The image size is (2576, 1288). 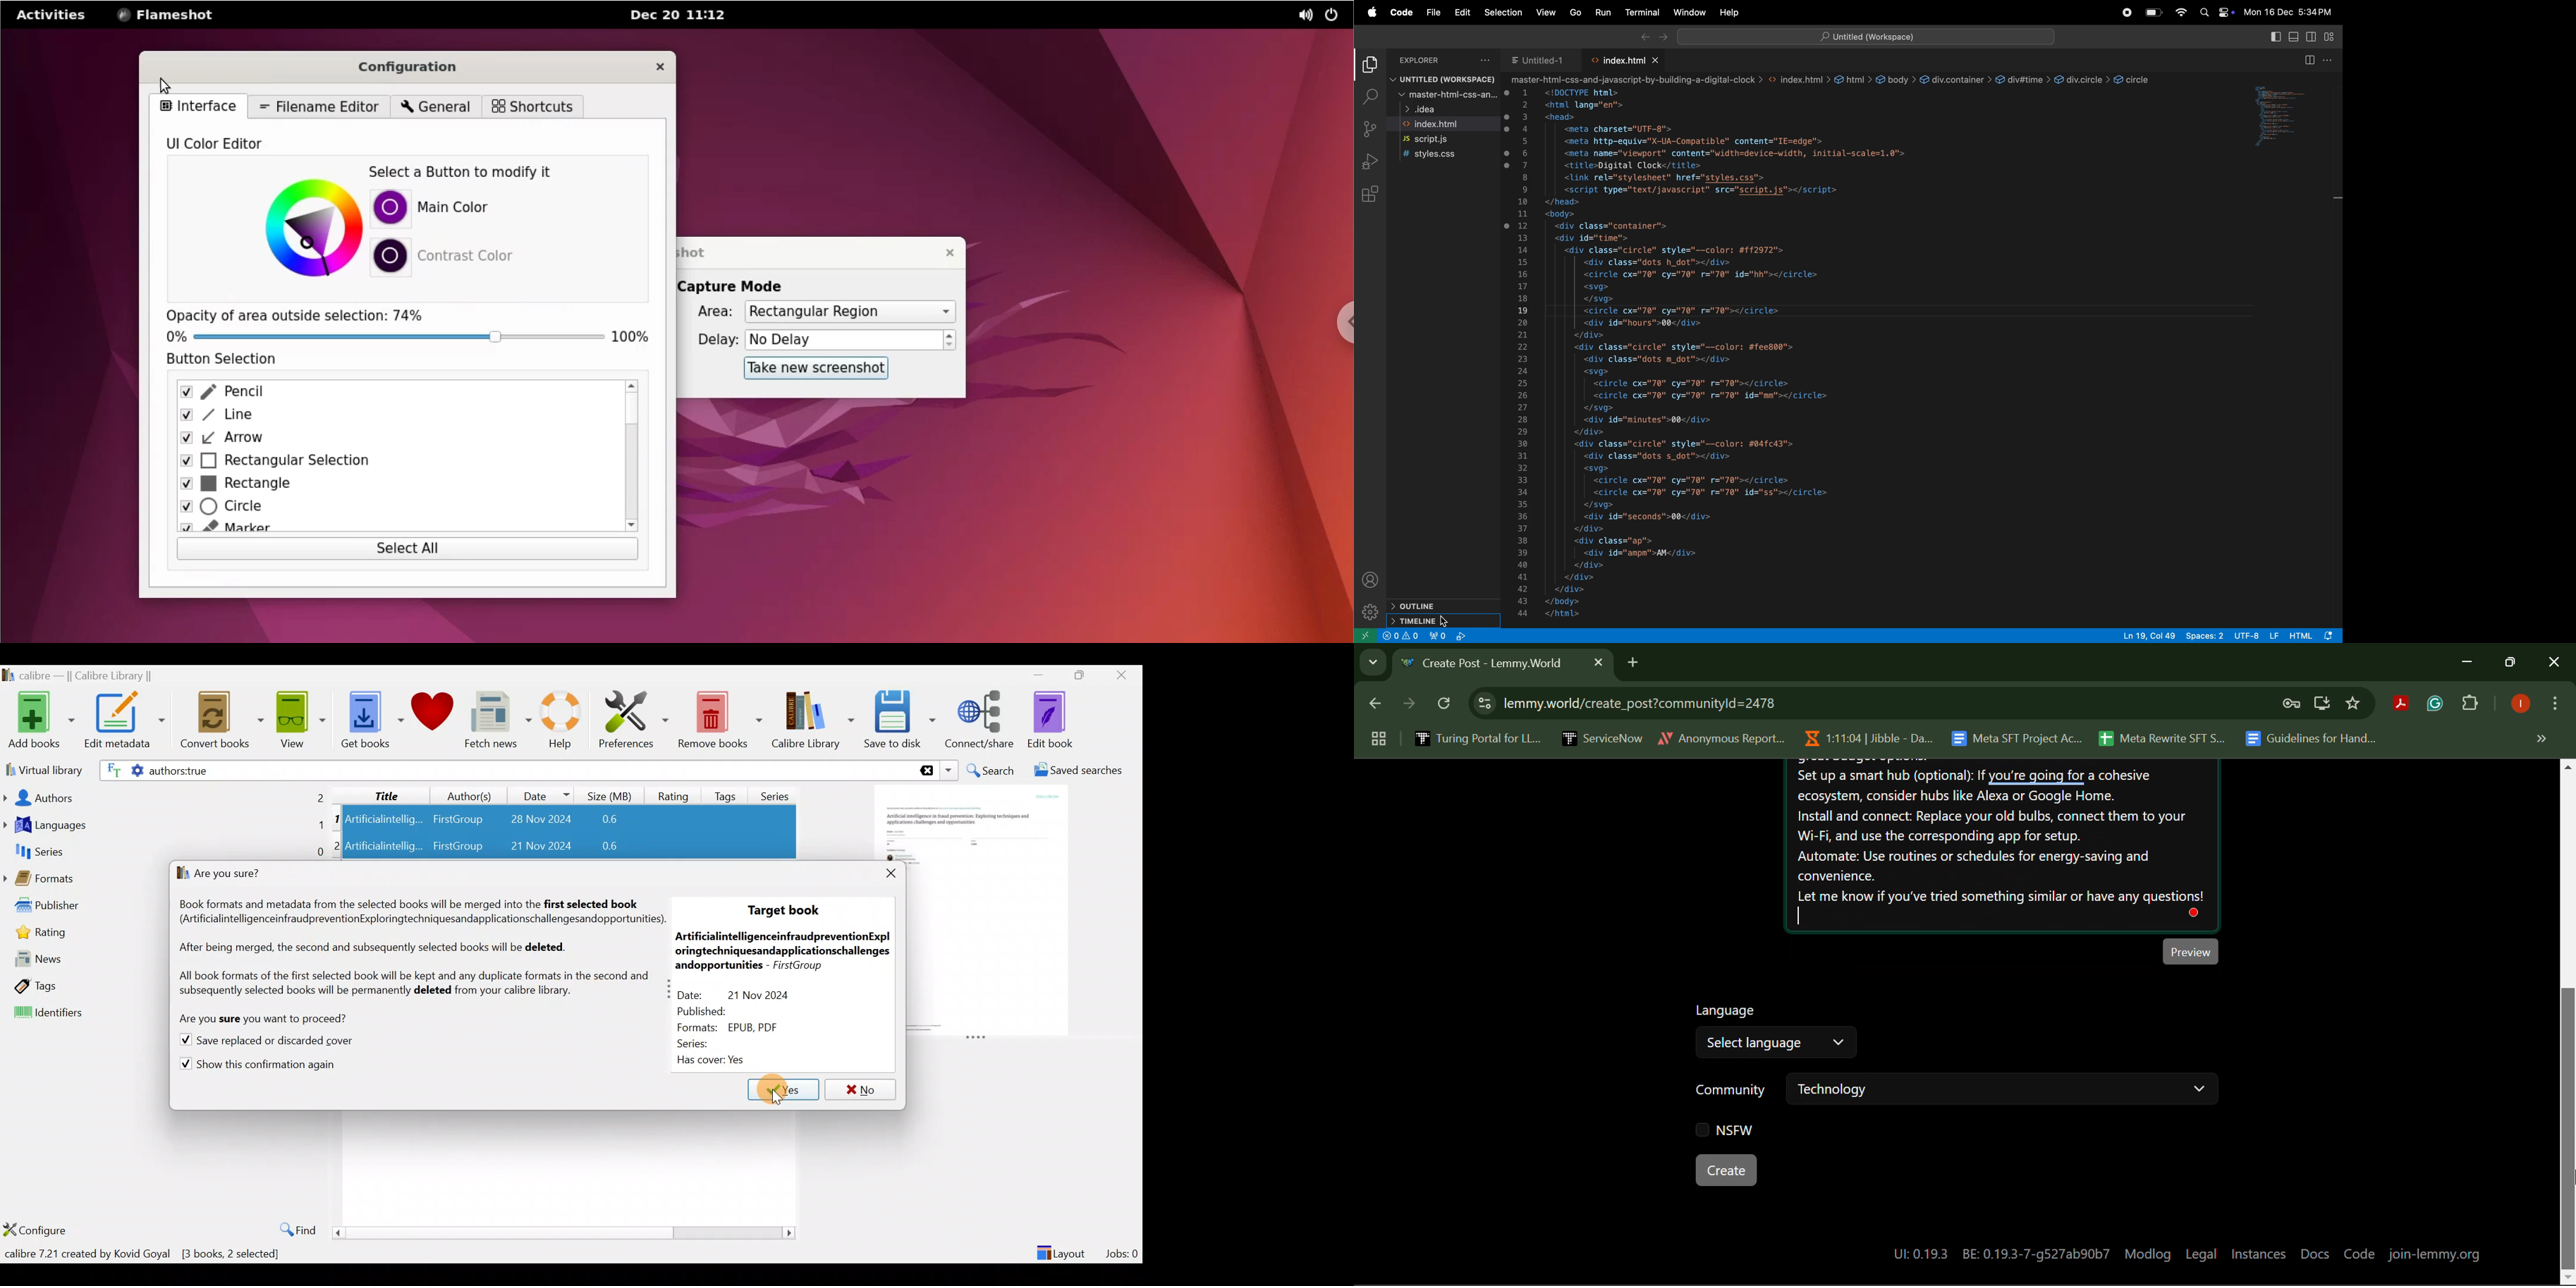 I want to click on More Options, so click(x=2554, y=706).